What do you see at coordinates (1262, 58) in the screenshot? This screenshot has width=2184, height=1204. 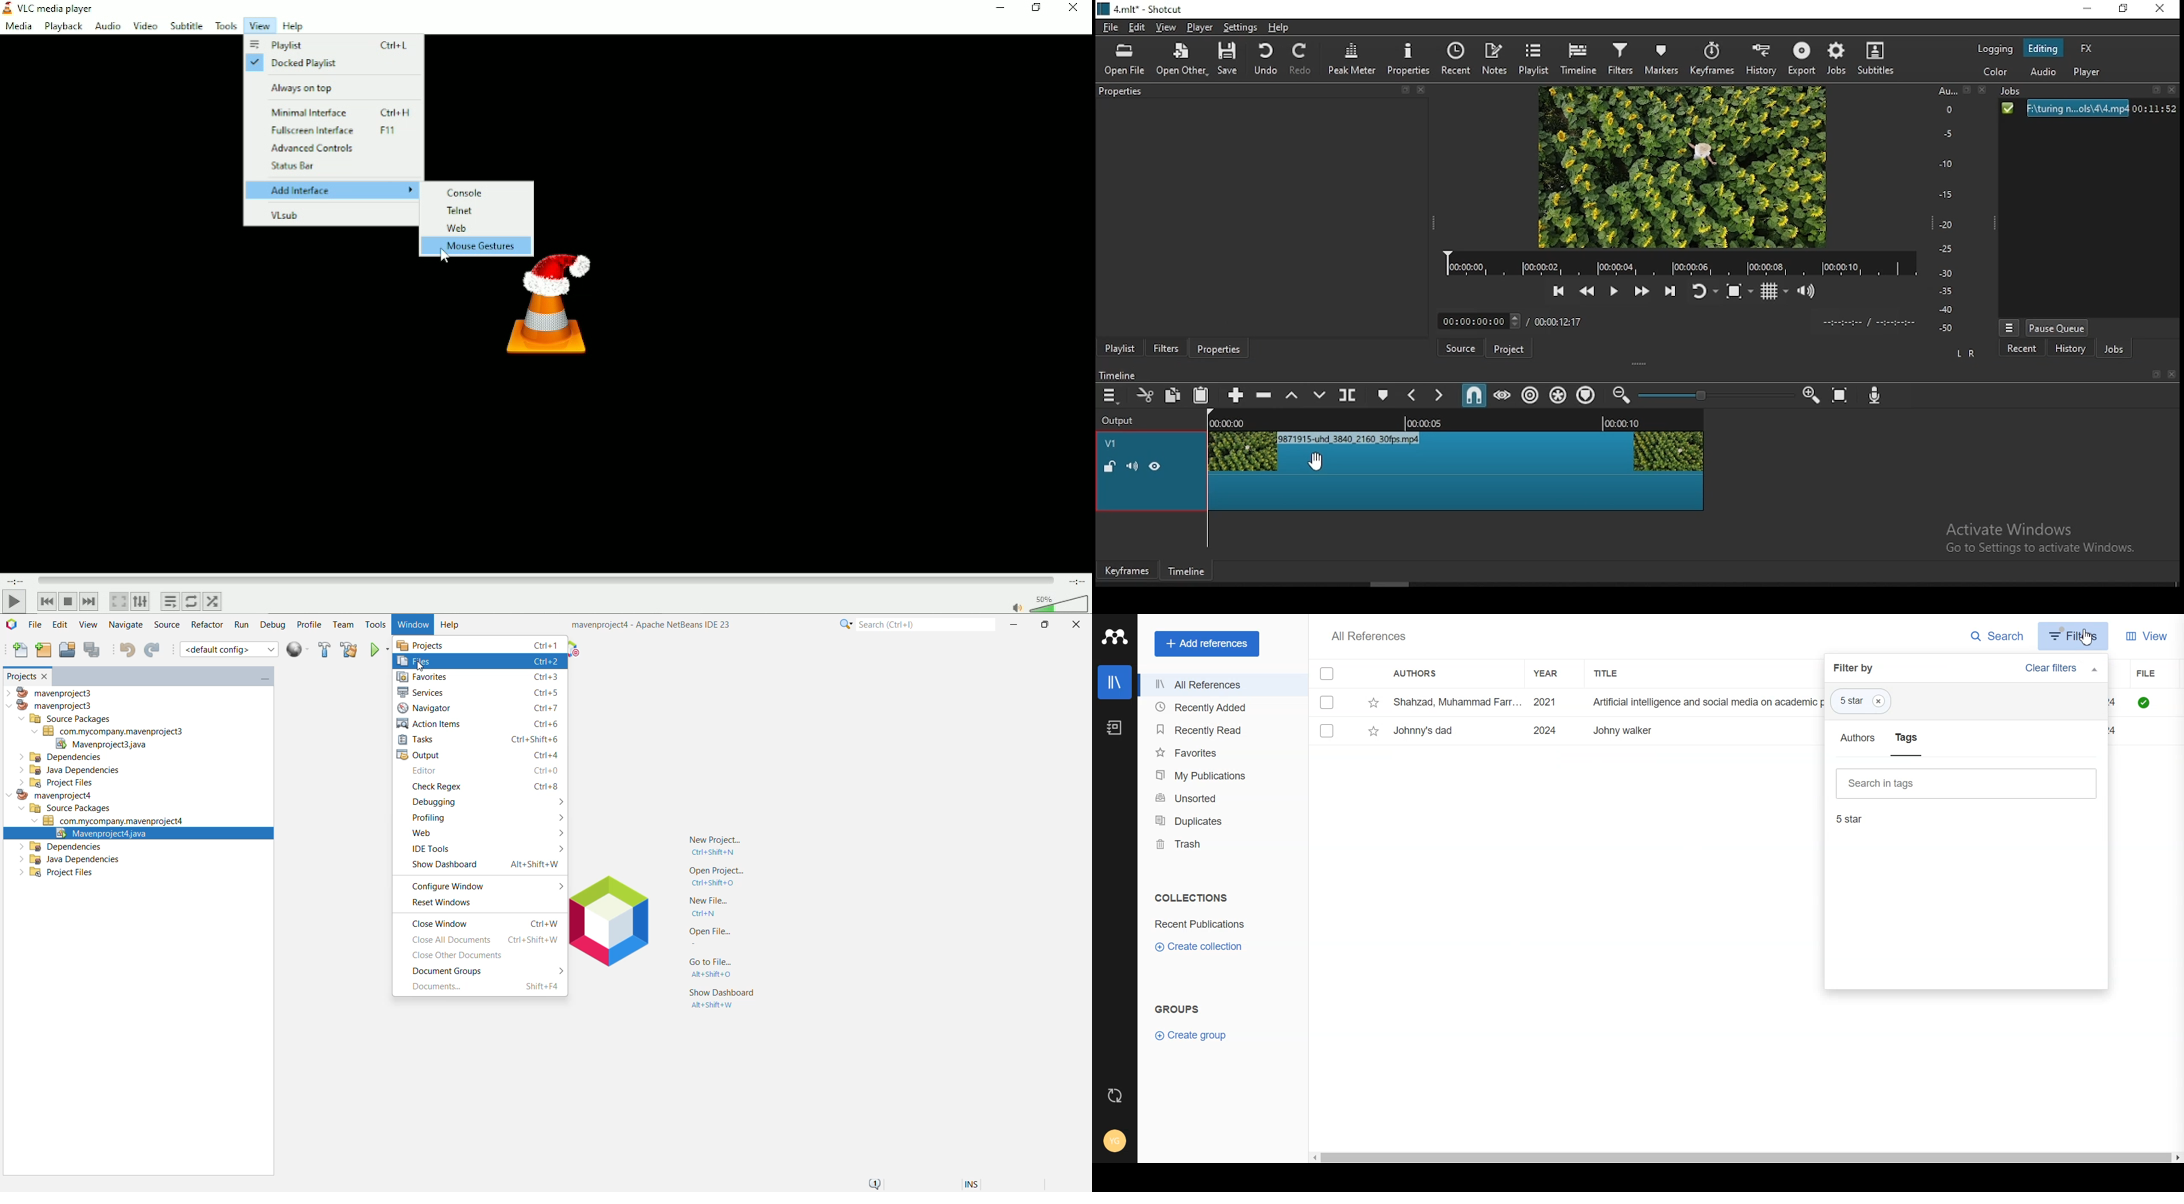 I see `undo` at bounding box center [1262, 58].